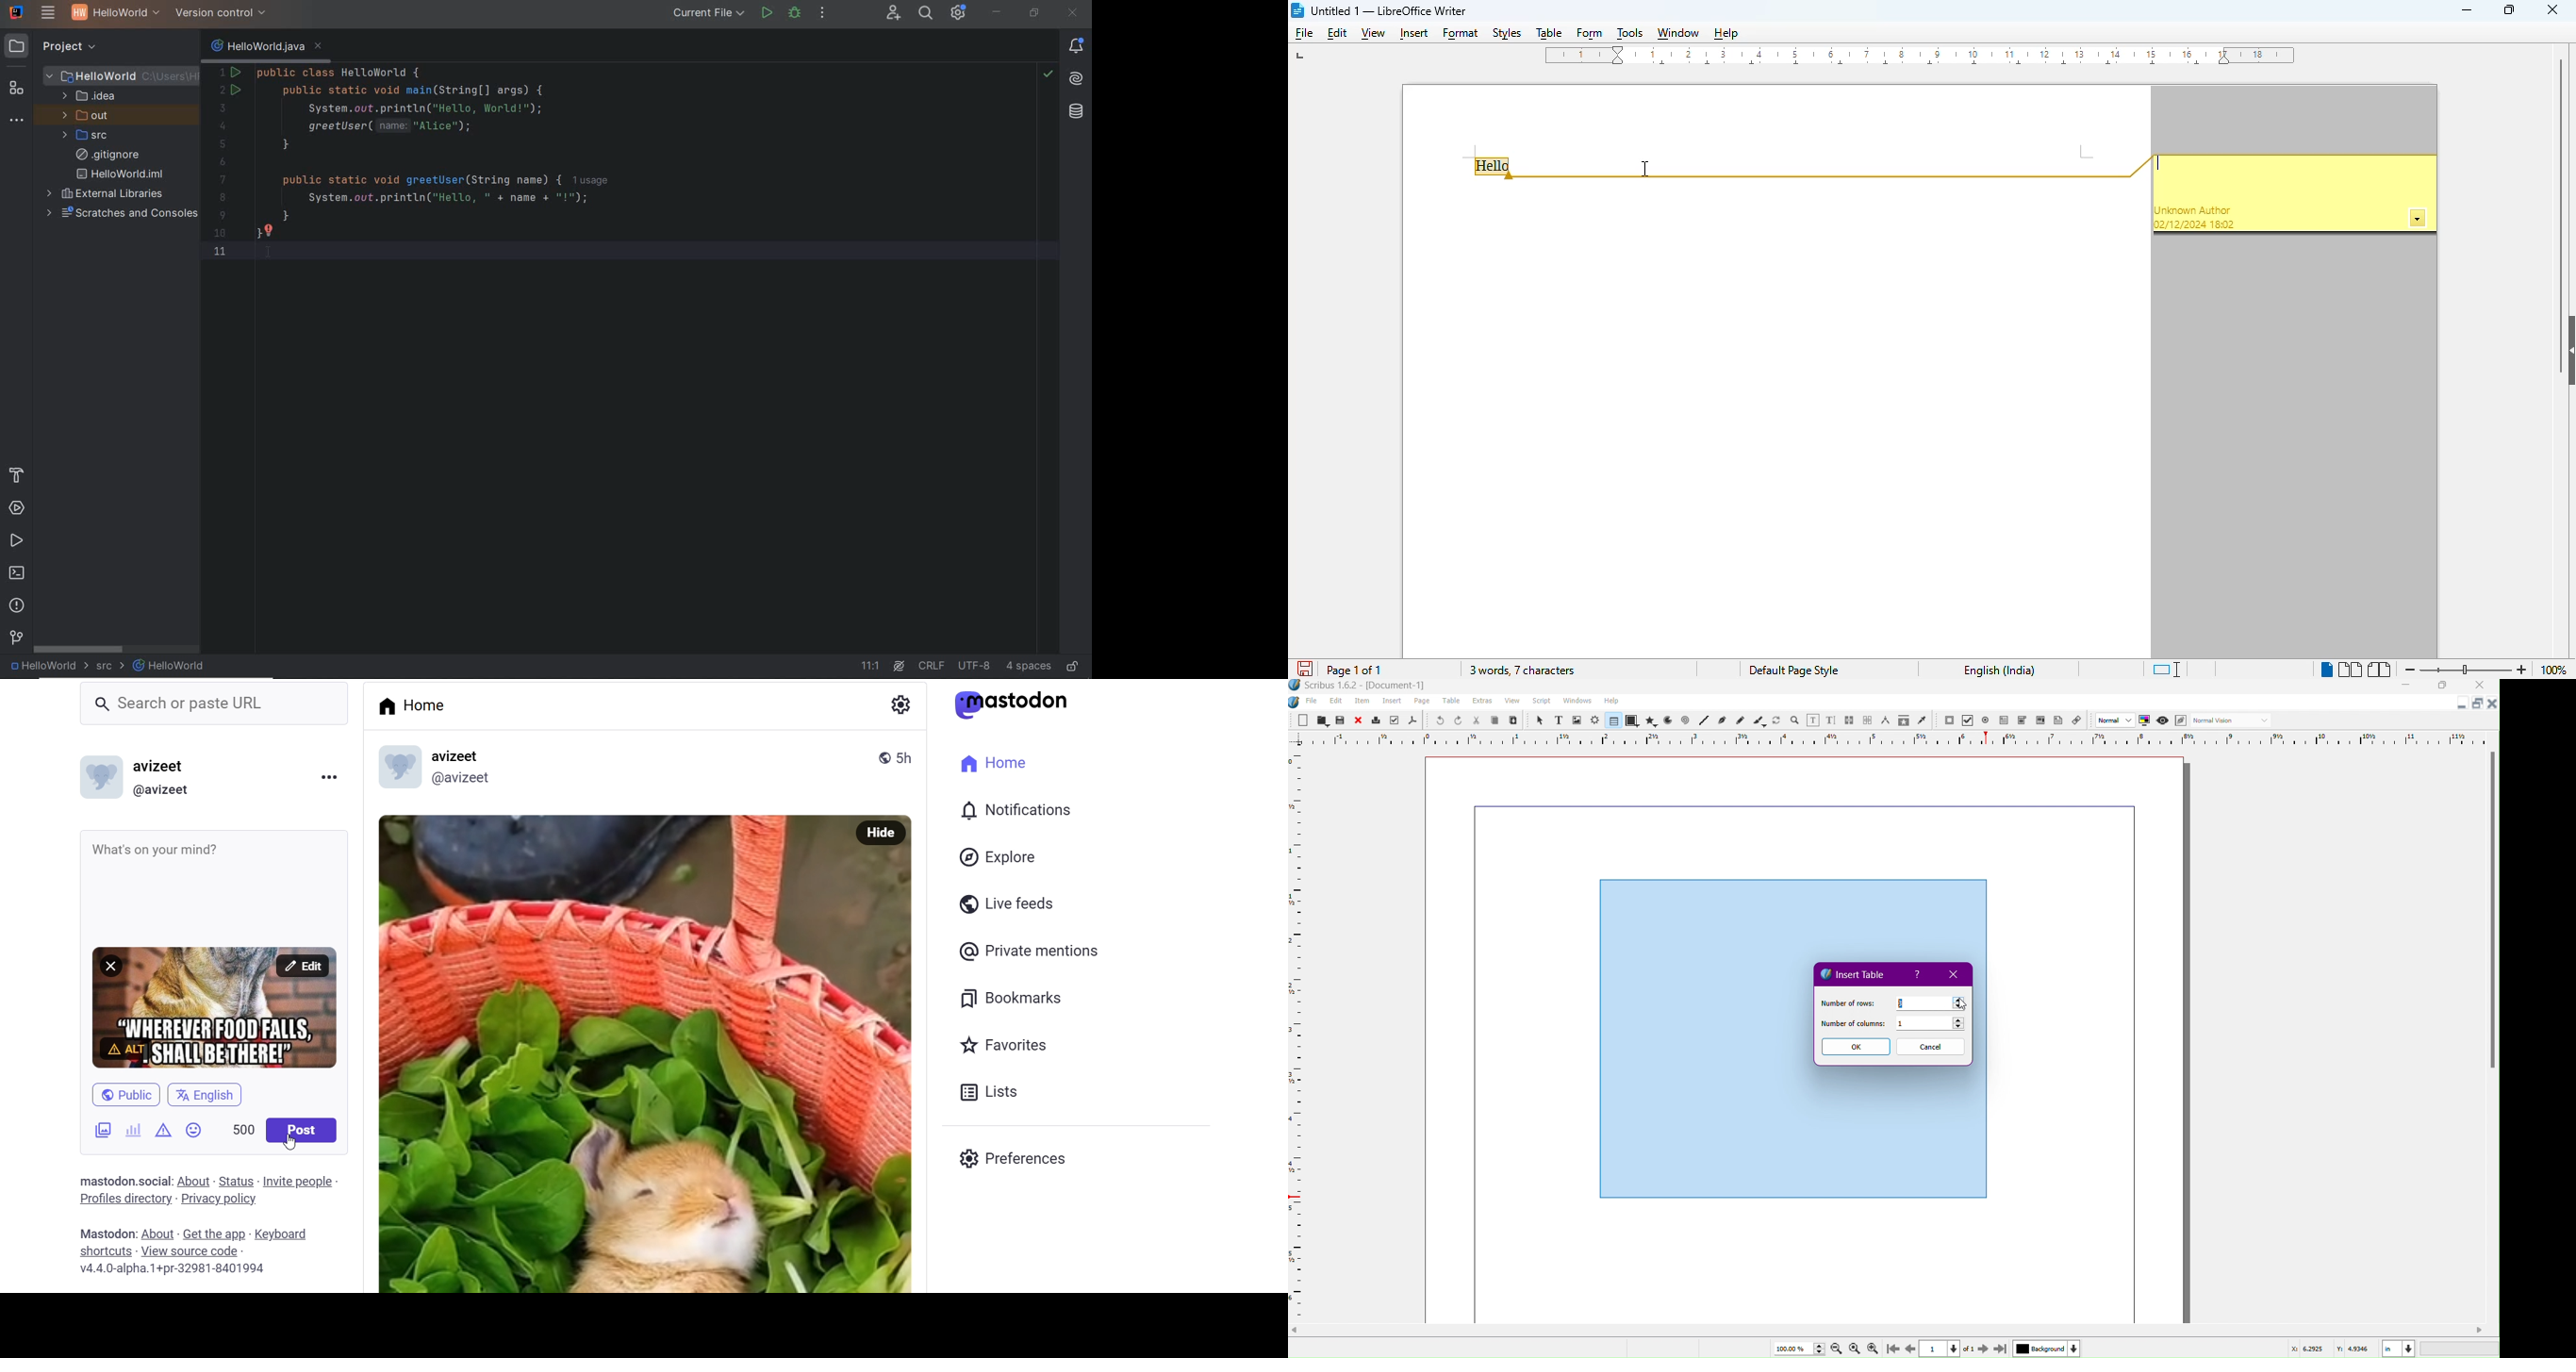 This screenshot has height=1372, width=2576. Describe the element at coordinates (164, 766) in the screenshot. I see `nme` at that location.